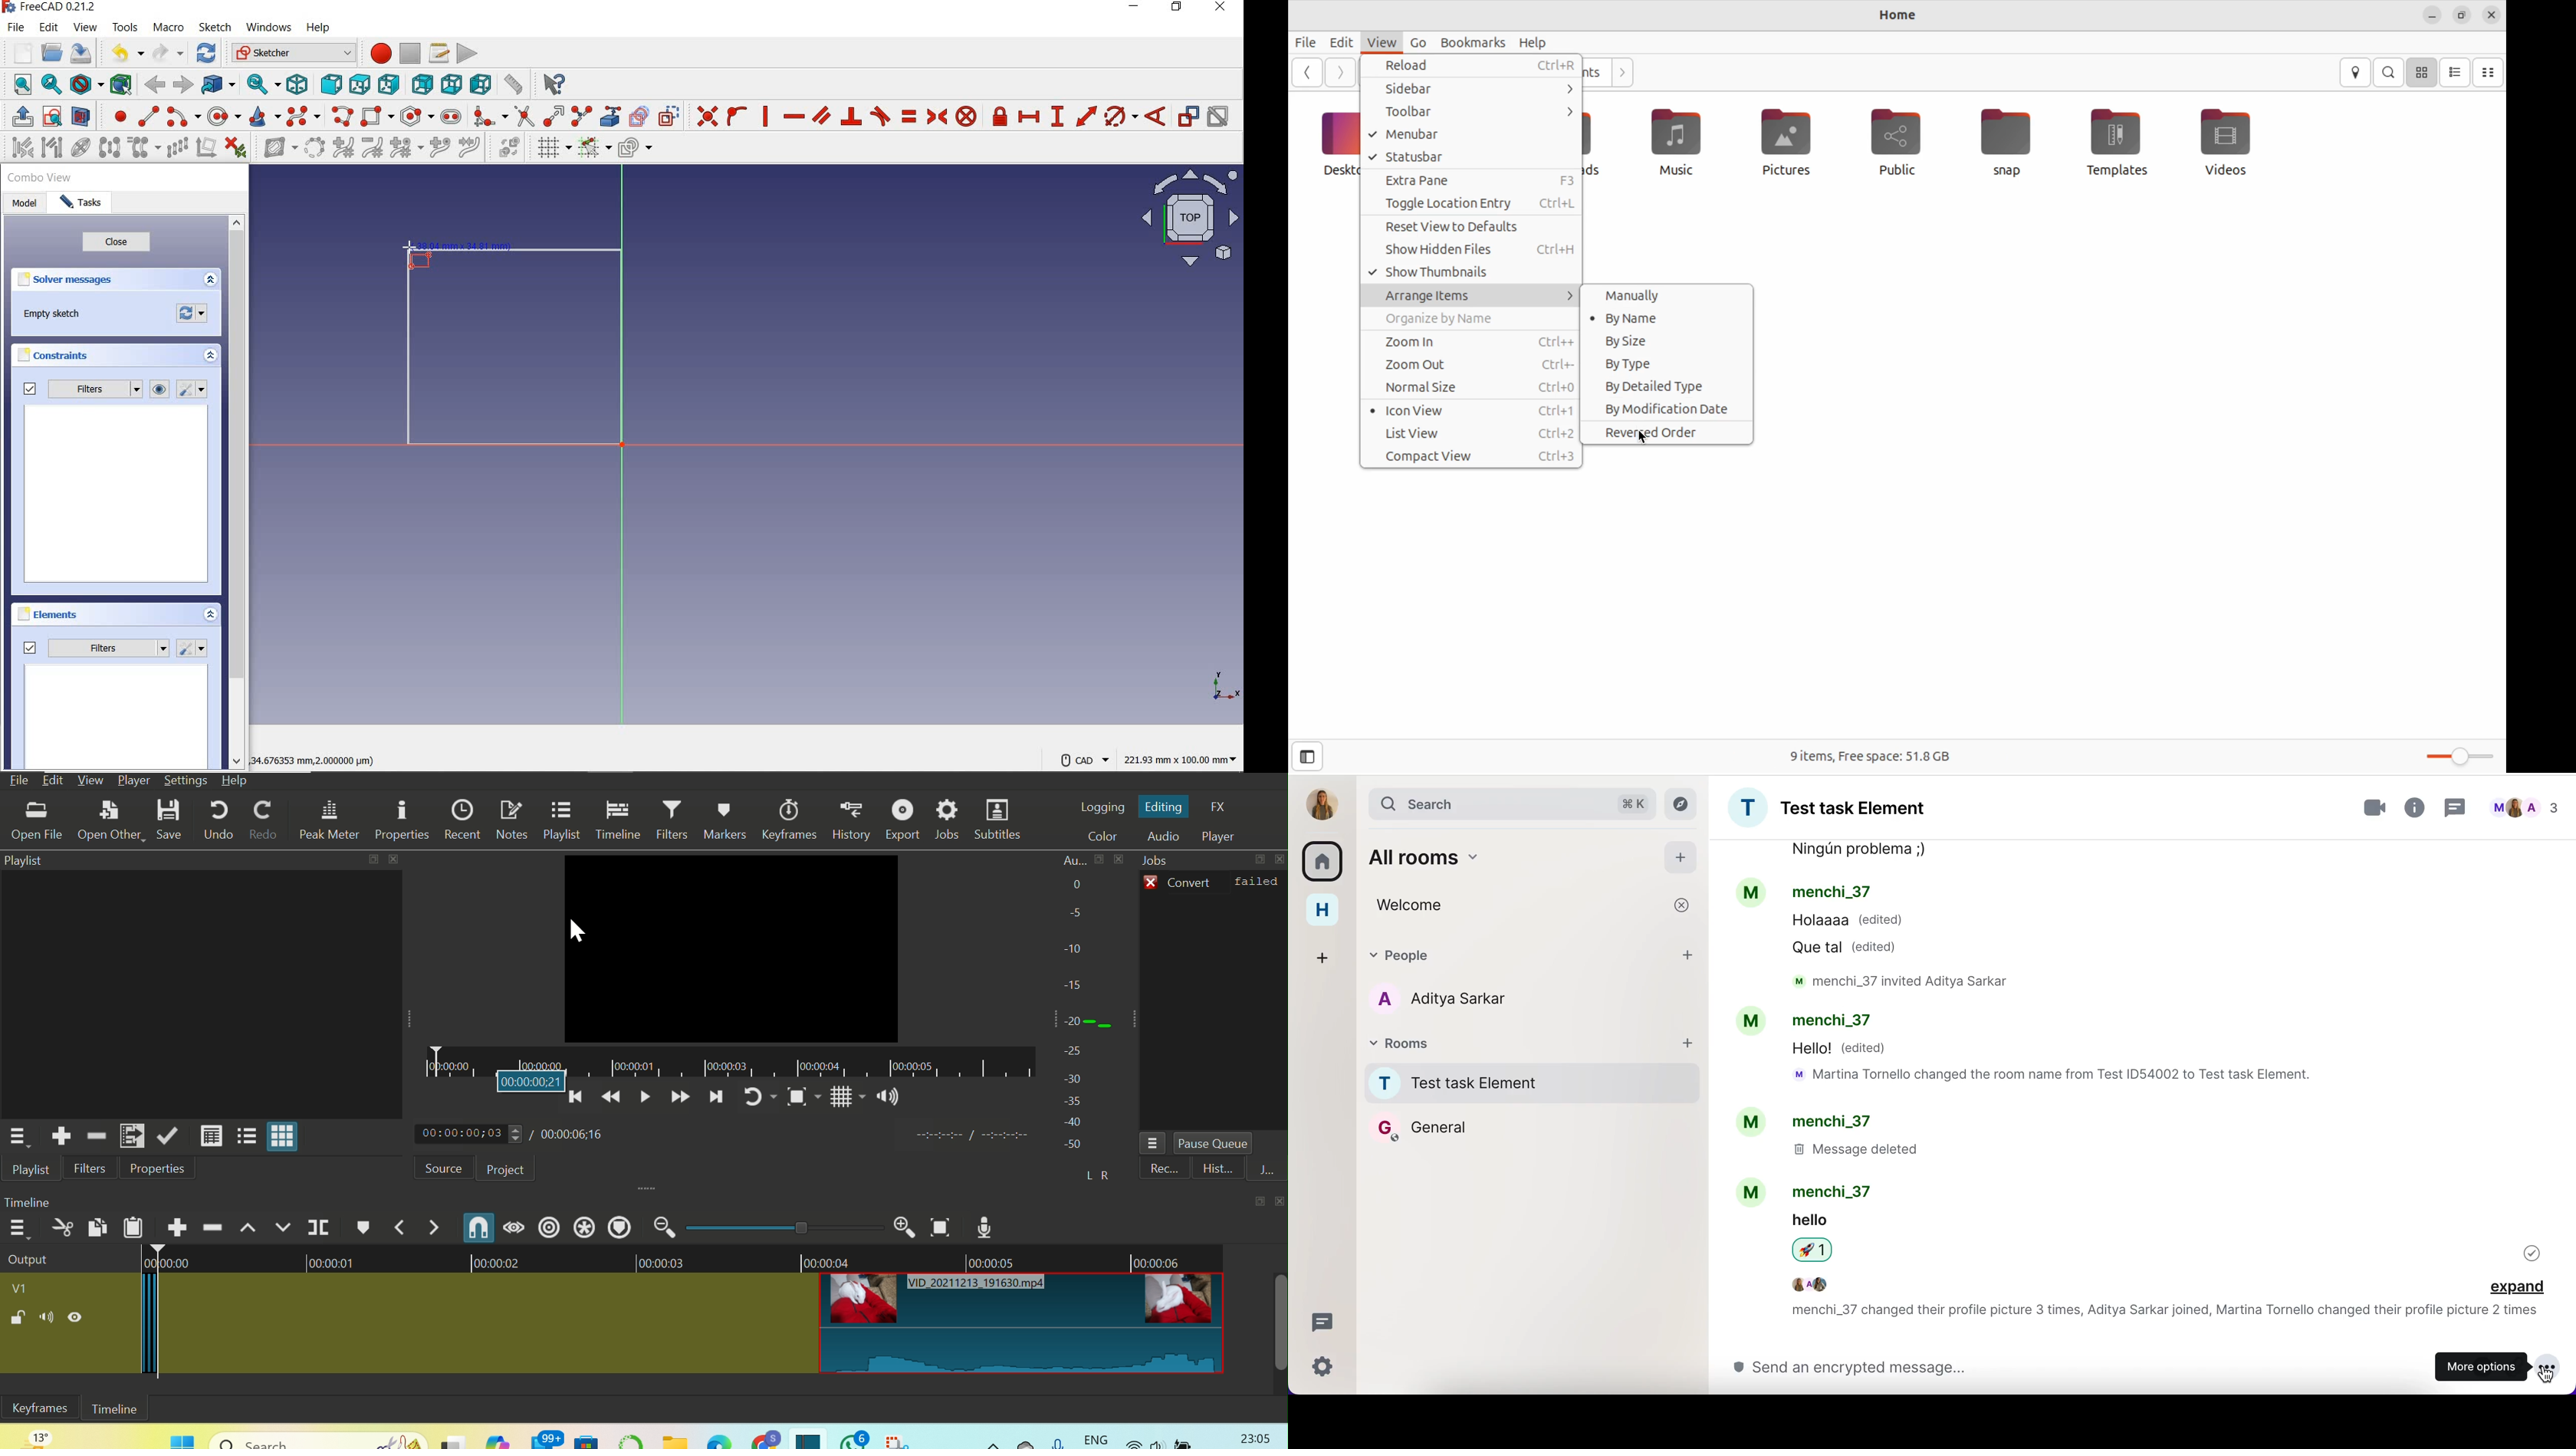  What do you see at coordinates (507, 1170) in the screenshot?
I see `Project` at bounding box center [507, 1170].